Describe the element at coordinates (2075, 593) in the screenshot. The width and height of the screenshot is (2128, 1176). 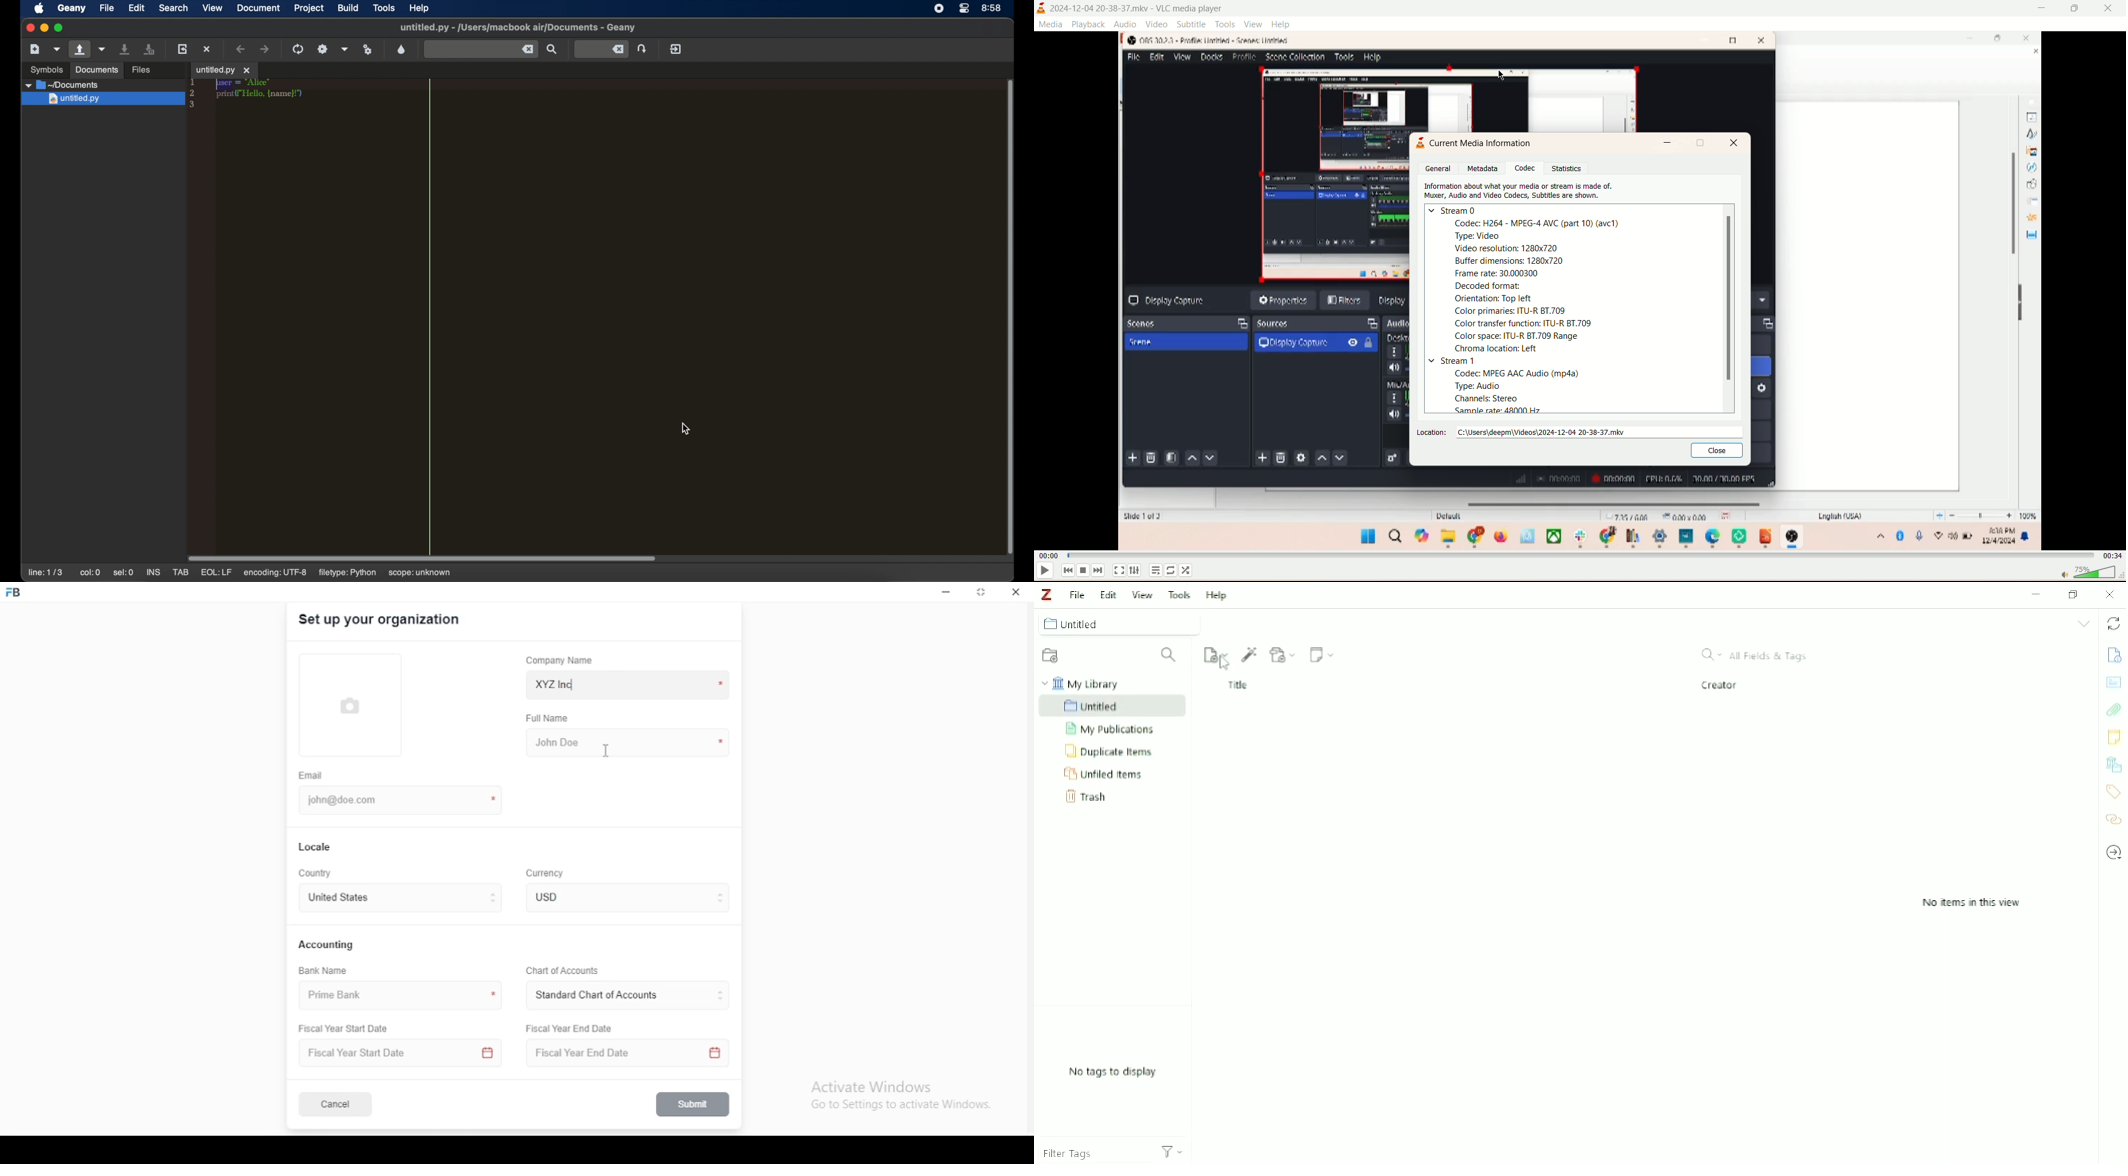
I see `Restore down` at that location.